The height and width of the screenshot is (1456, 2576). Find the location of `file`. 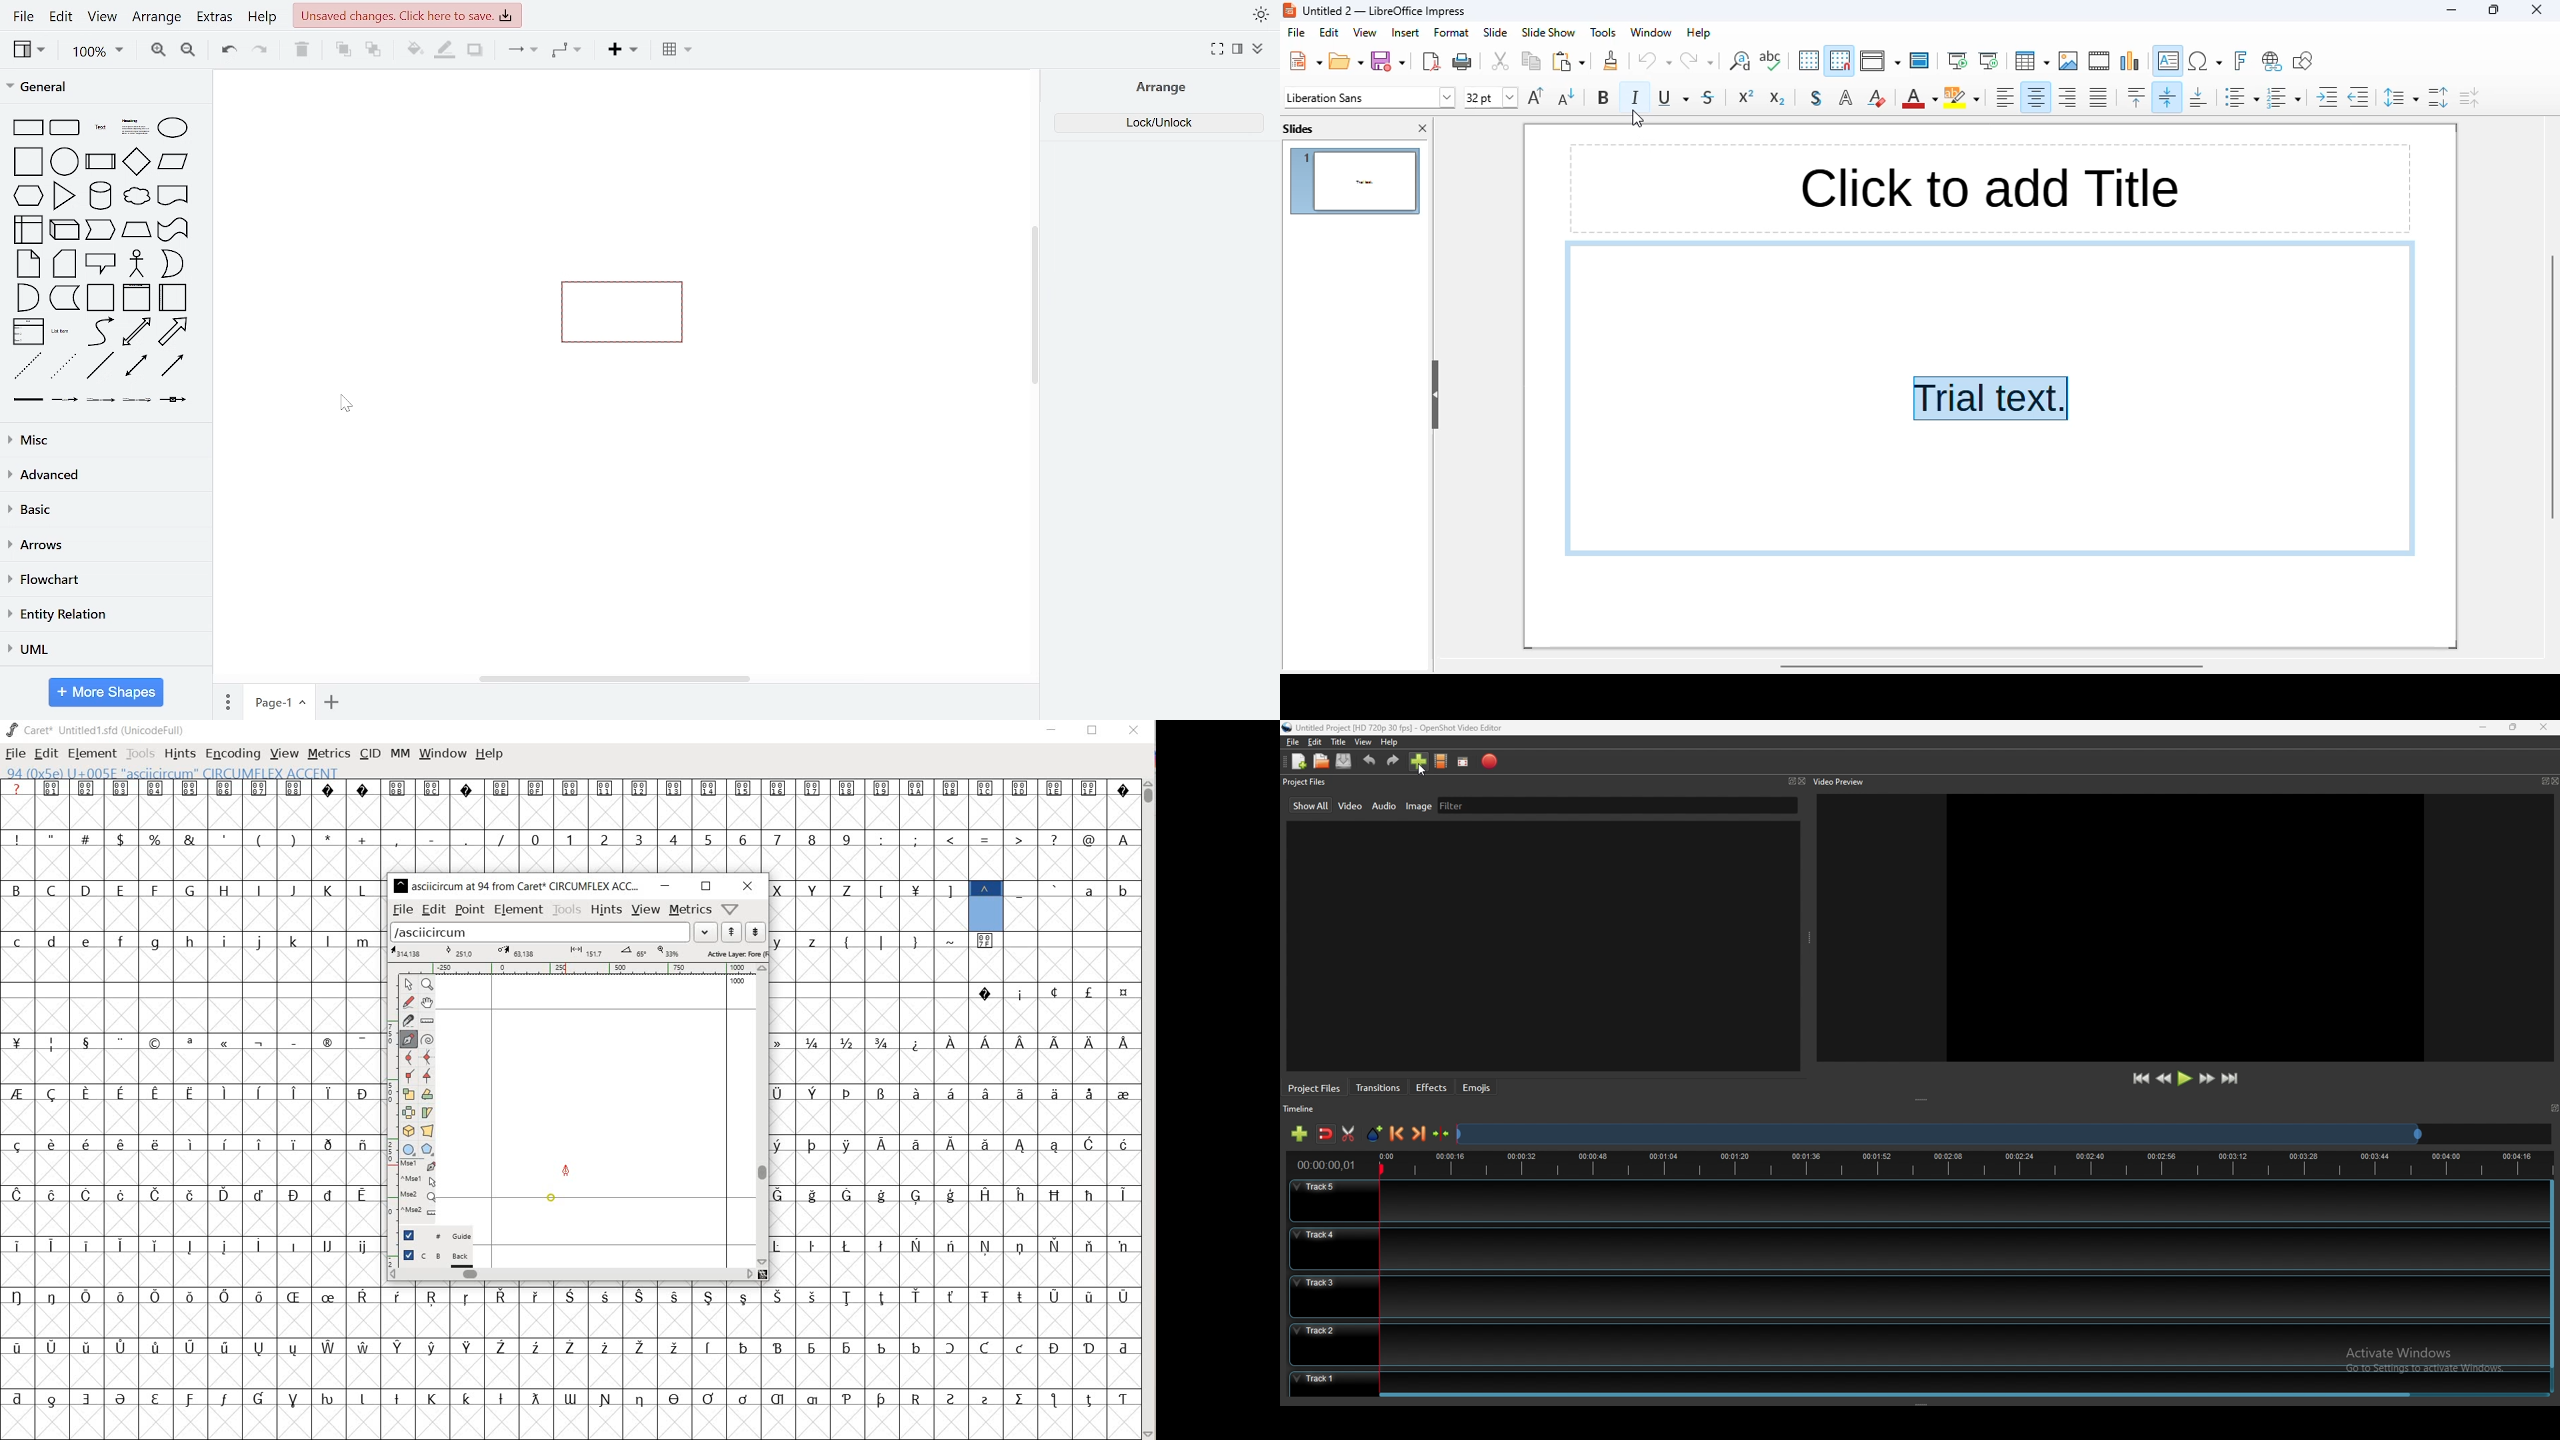

file is located at coordinates (1295, 742).